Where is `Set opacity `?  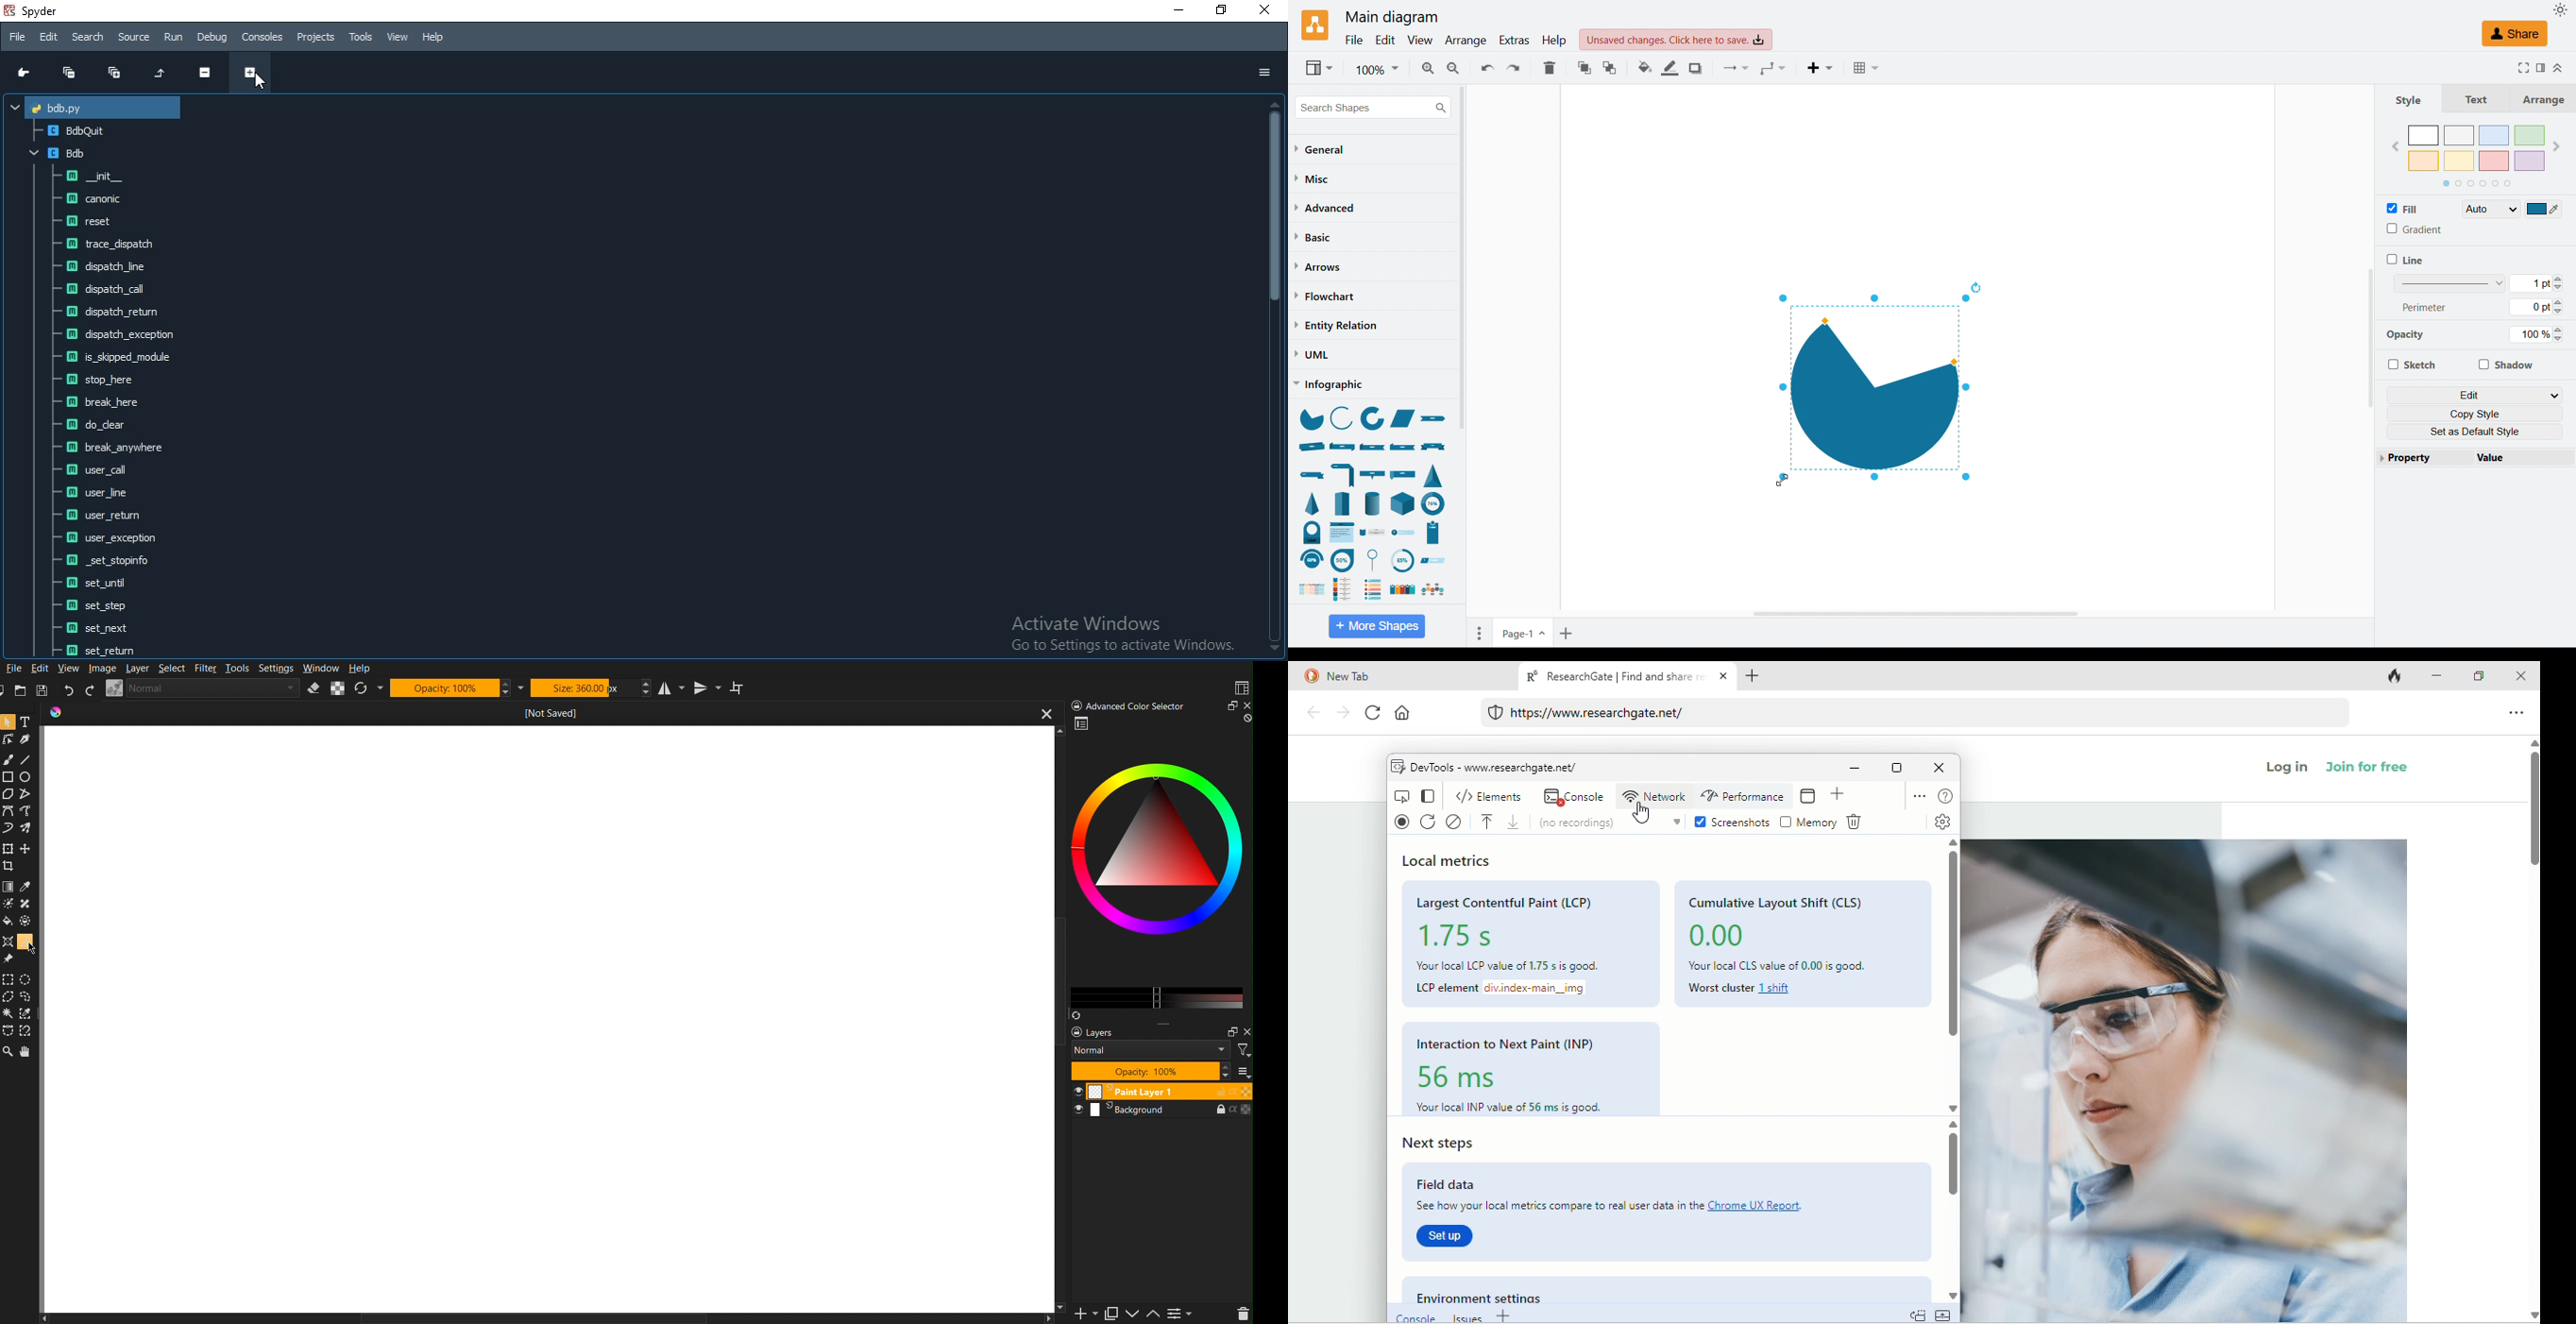 Set opacity  is located at coordinates (2536, 335).